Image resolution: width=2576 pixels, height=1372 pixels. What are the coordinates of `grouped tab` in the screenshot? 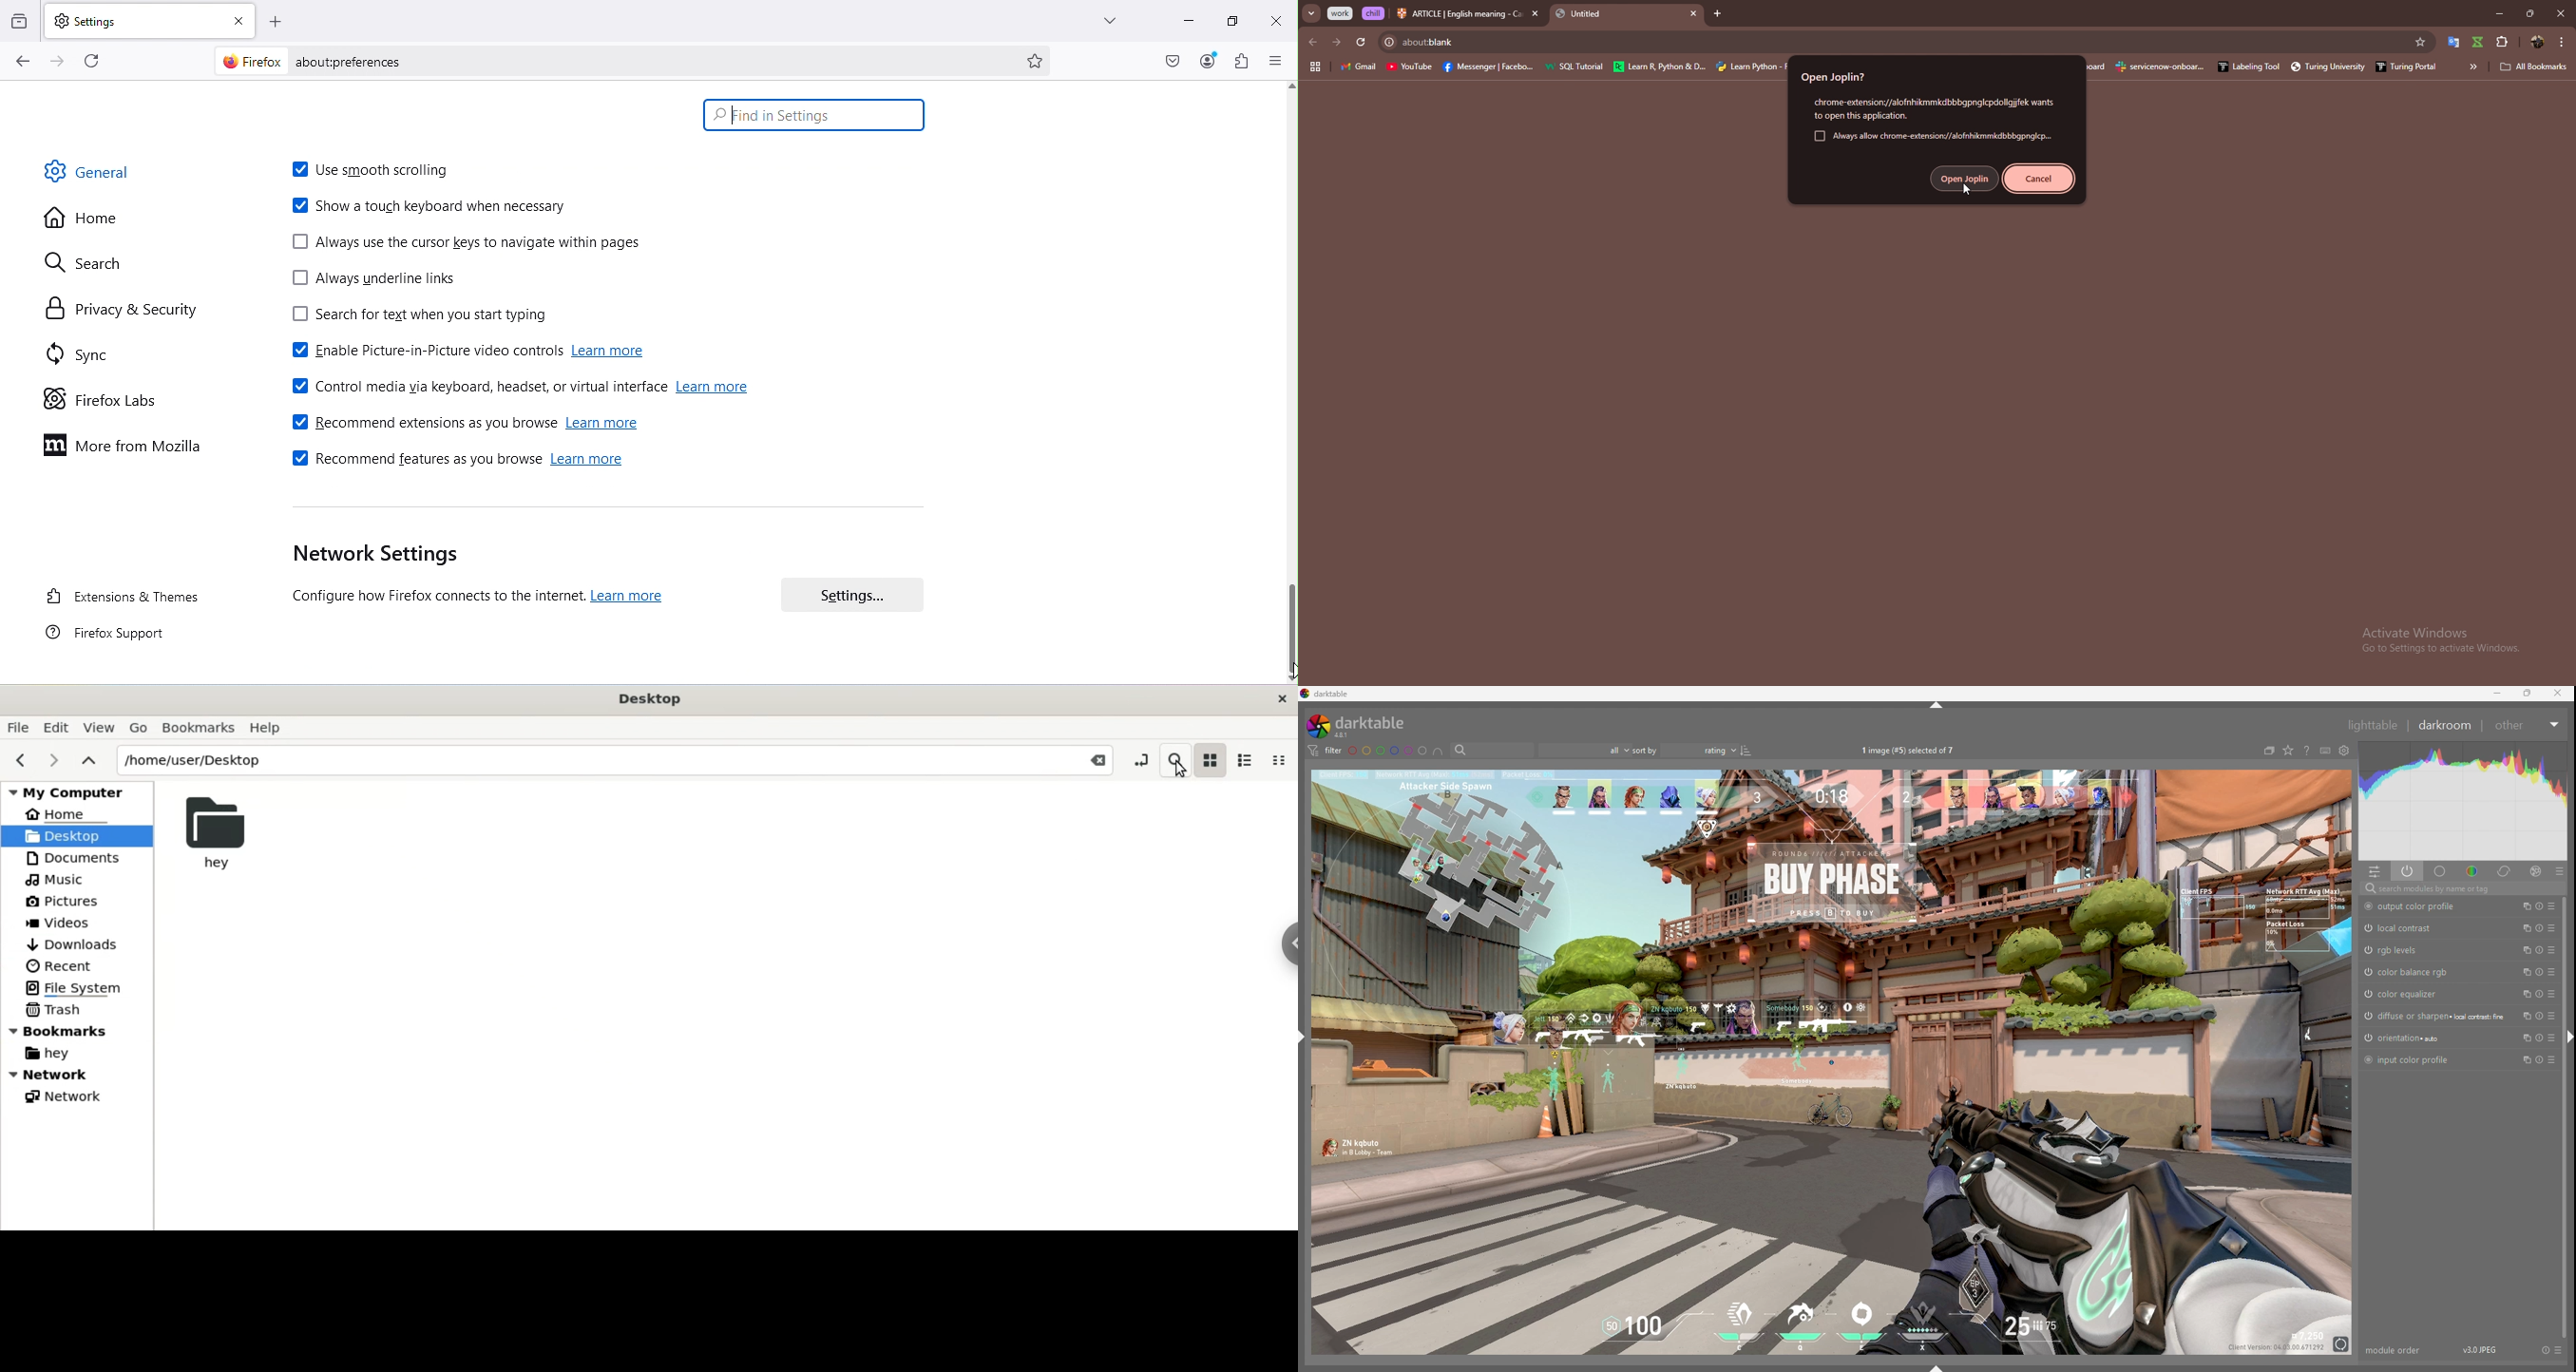 It's located at (1341, 13).